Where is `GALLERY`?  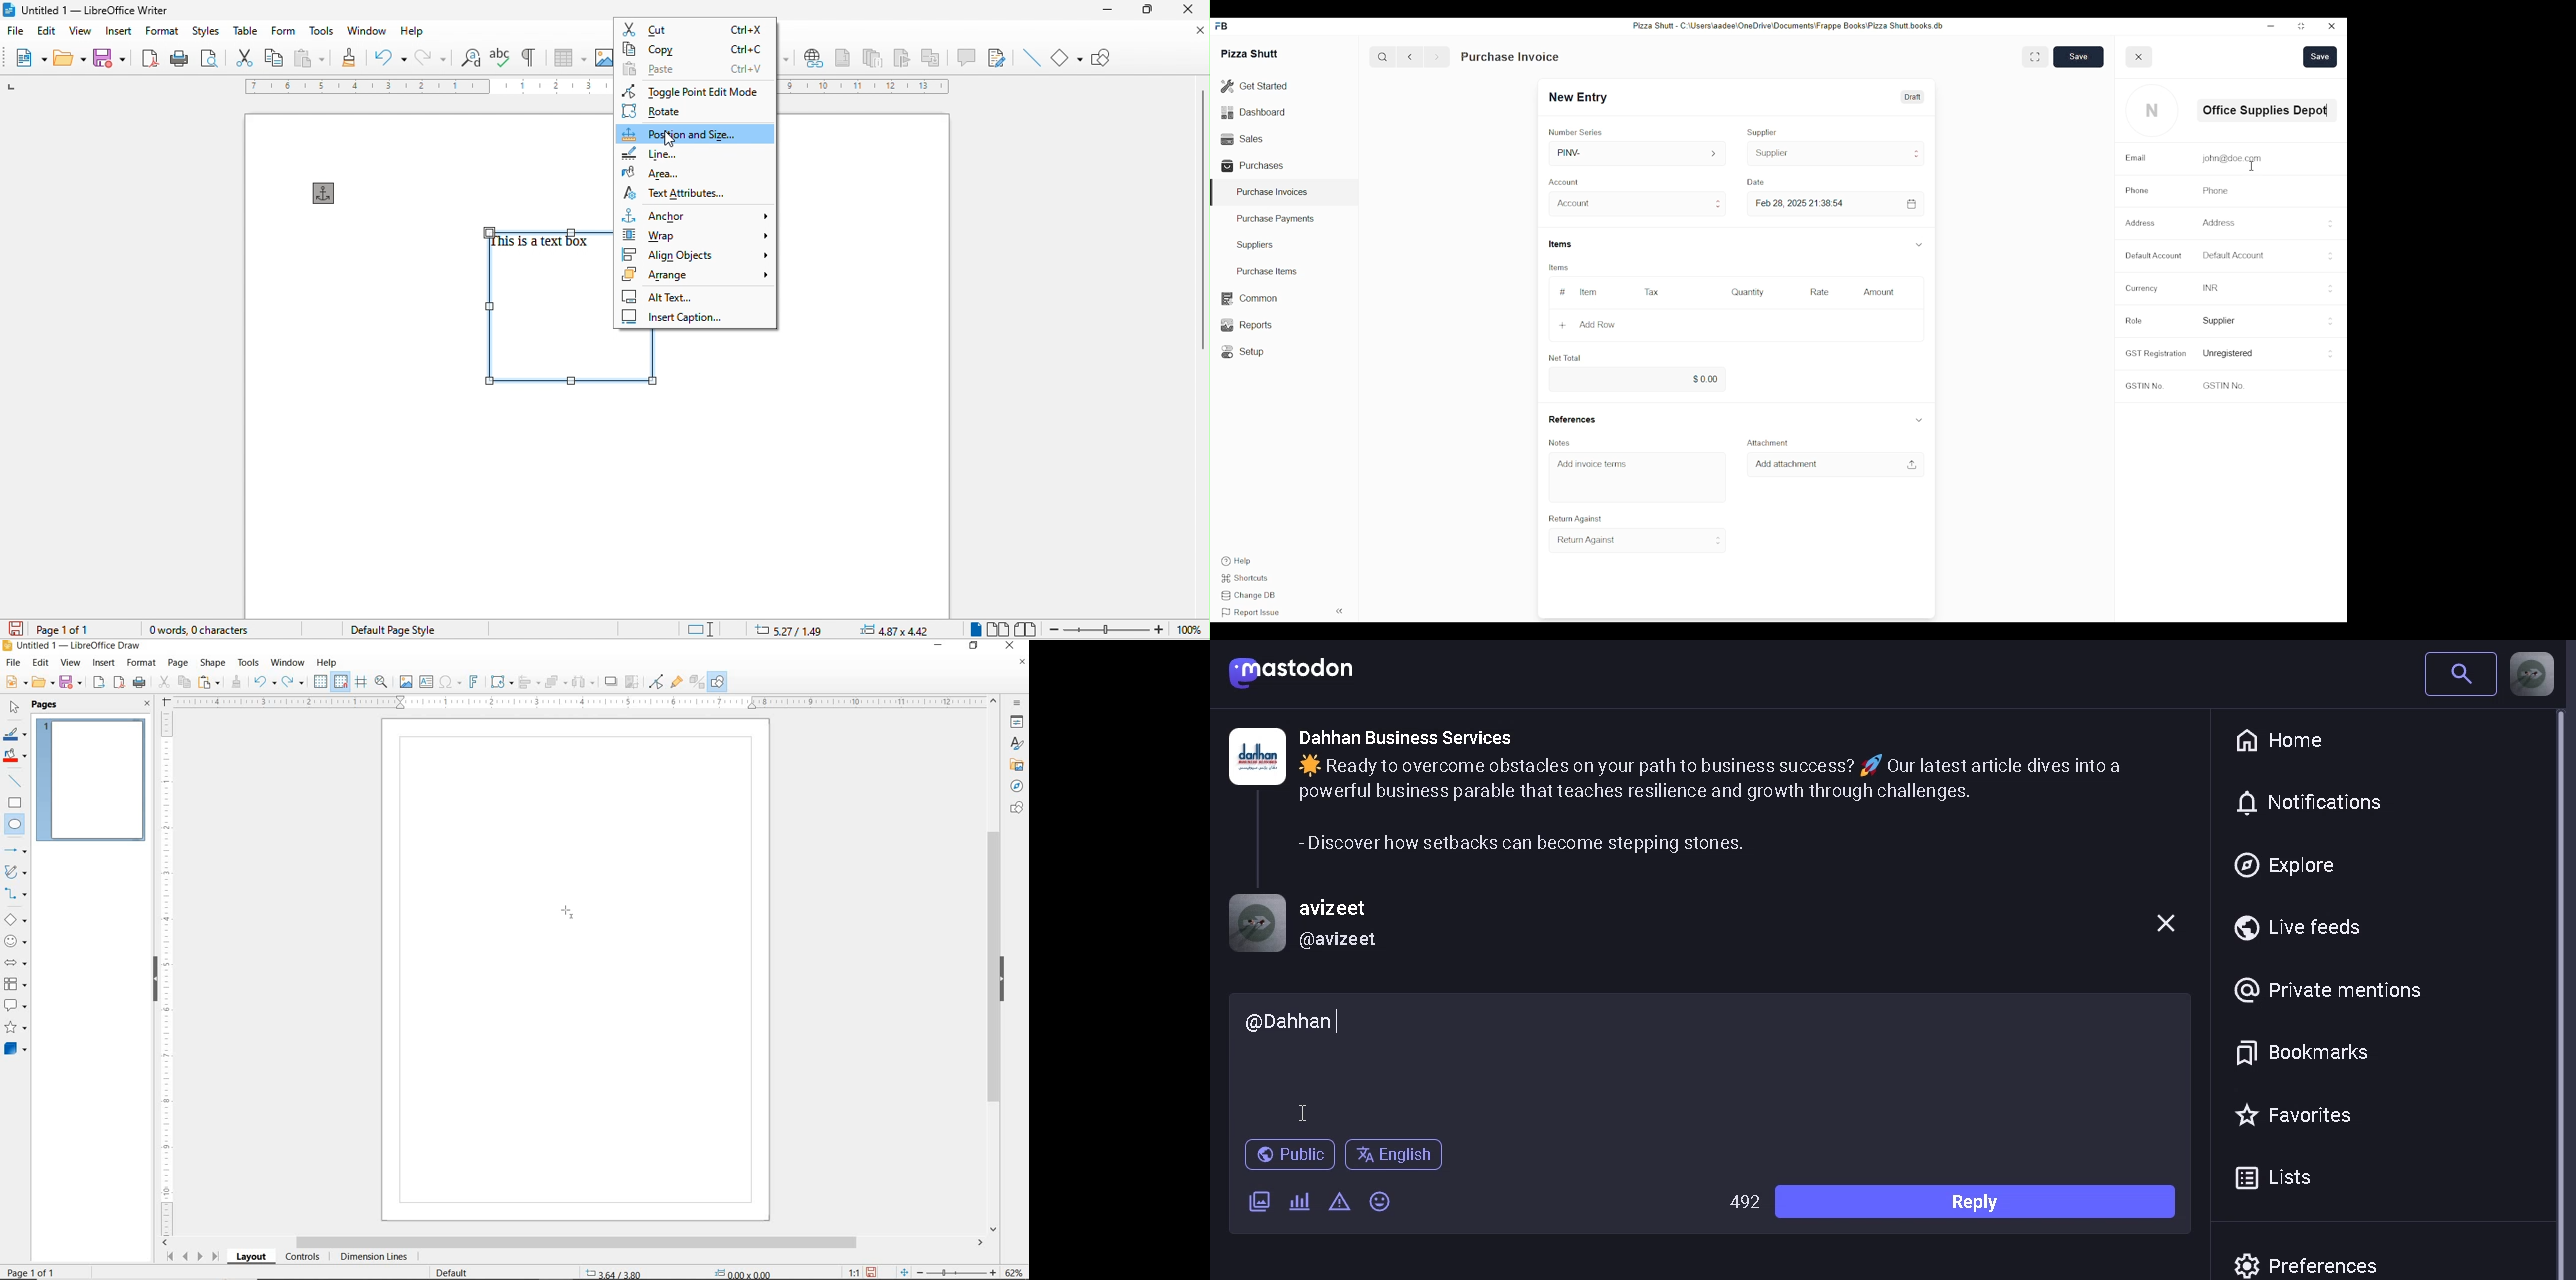
GALLERY is located at coordinates (1016, 765).